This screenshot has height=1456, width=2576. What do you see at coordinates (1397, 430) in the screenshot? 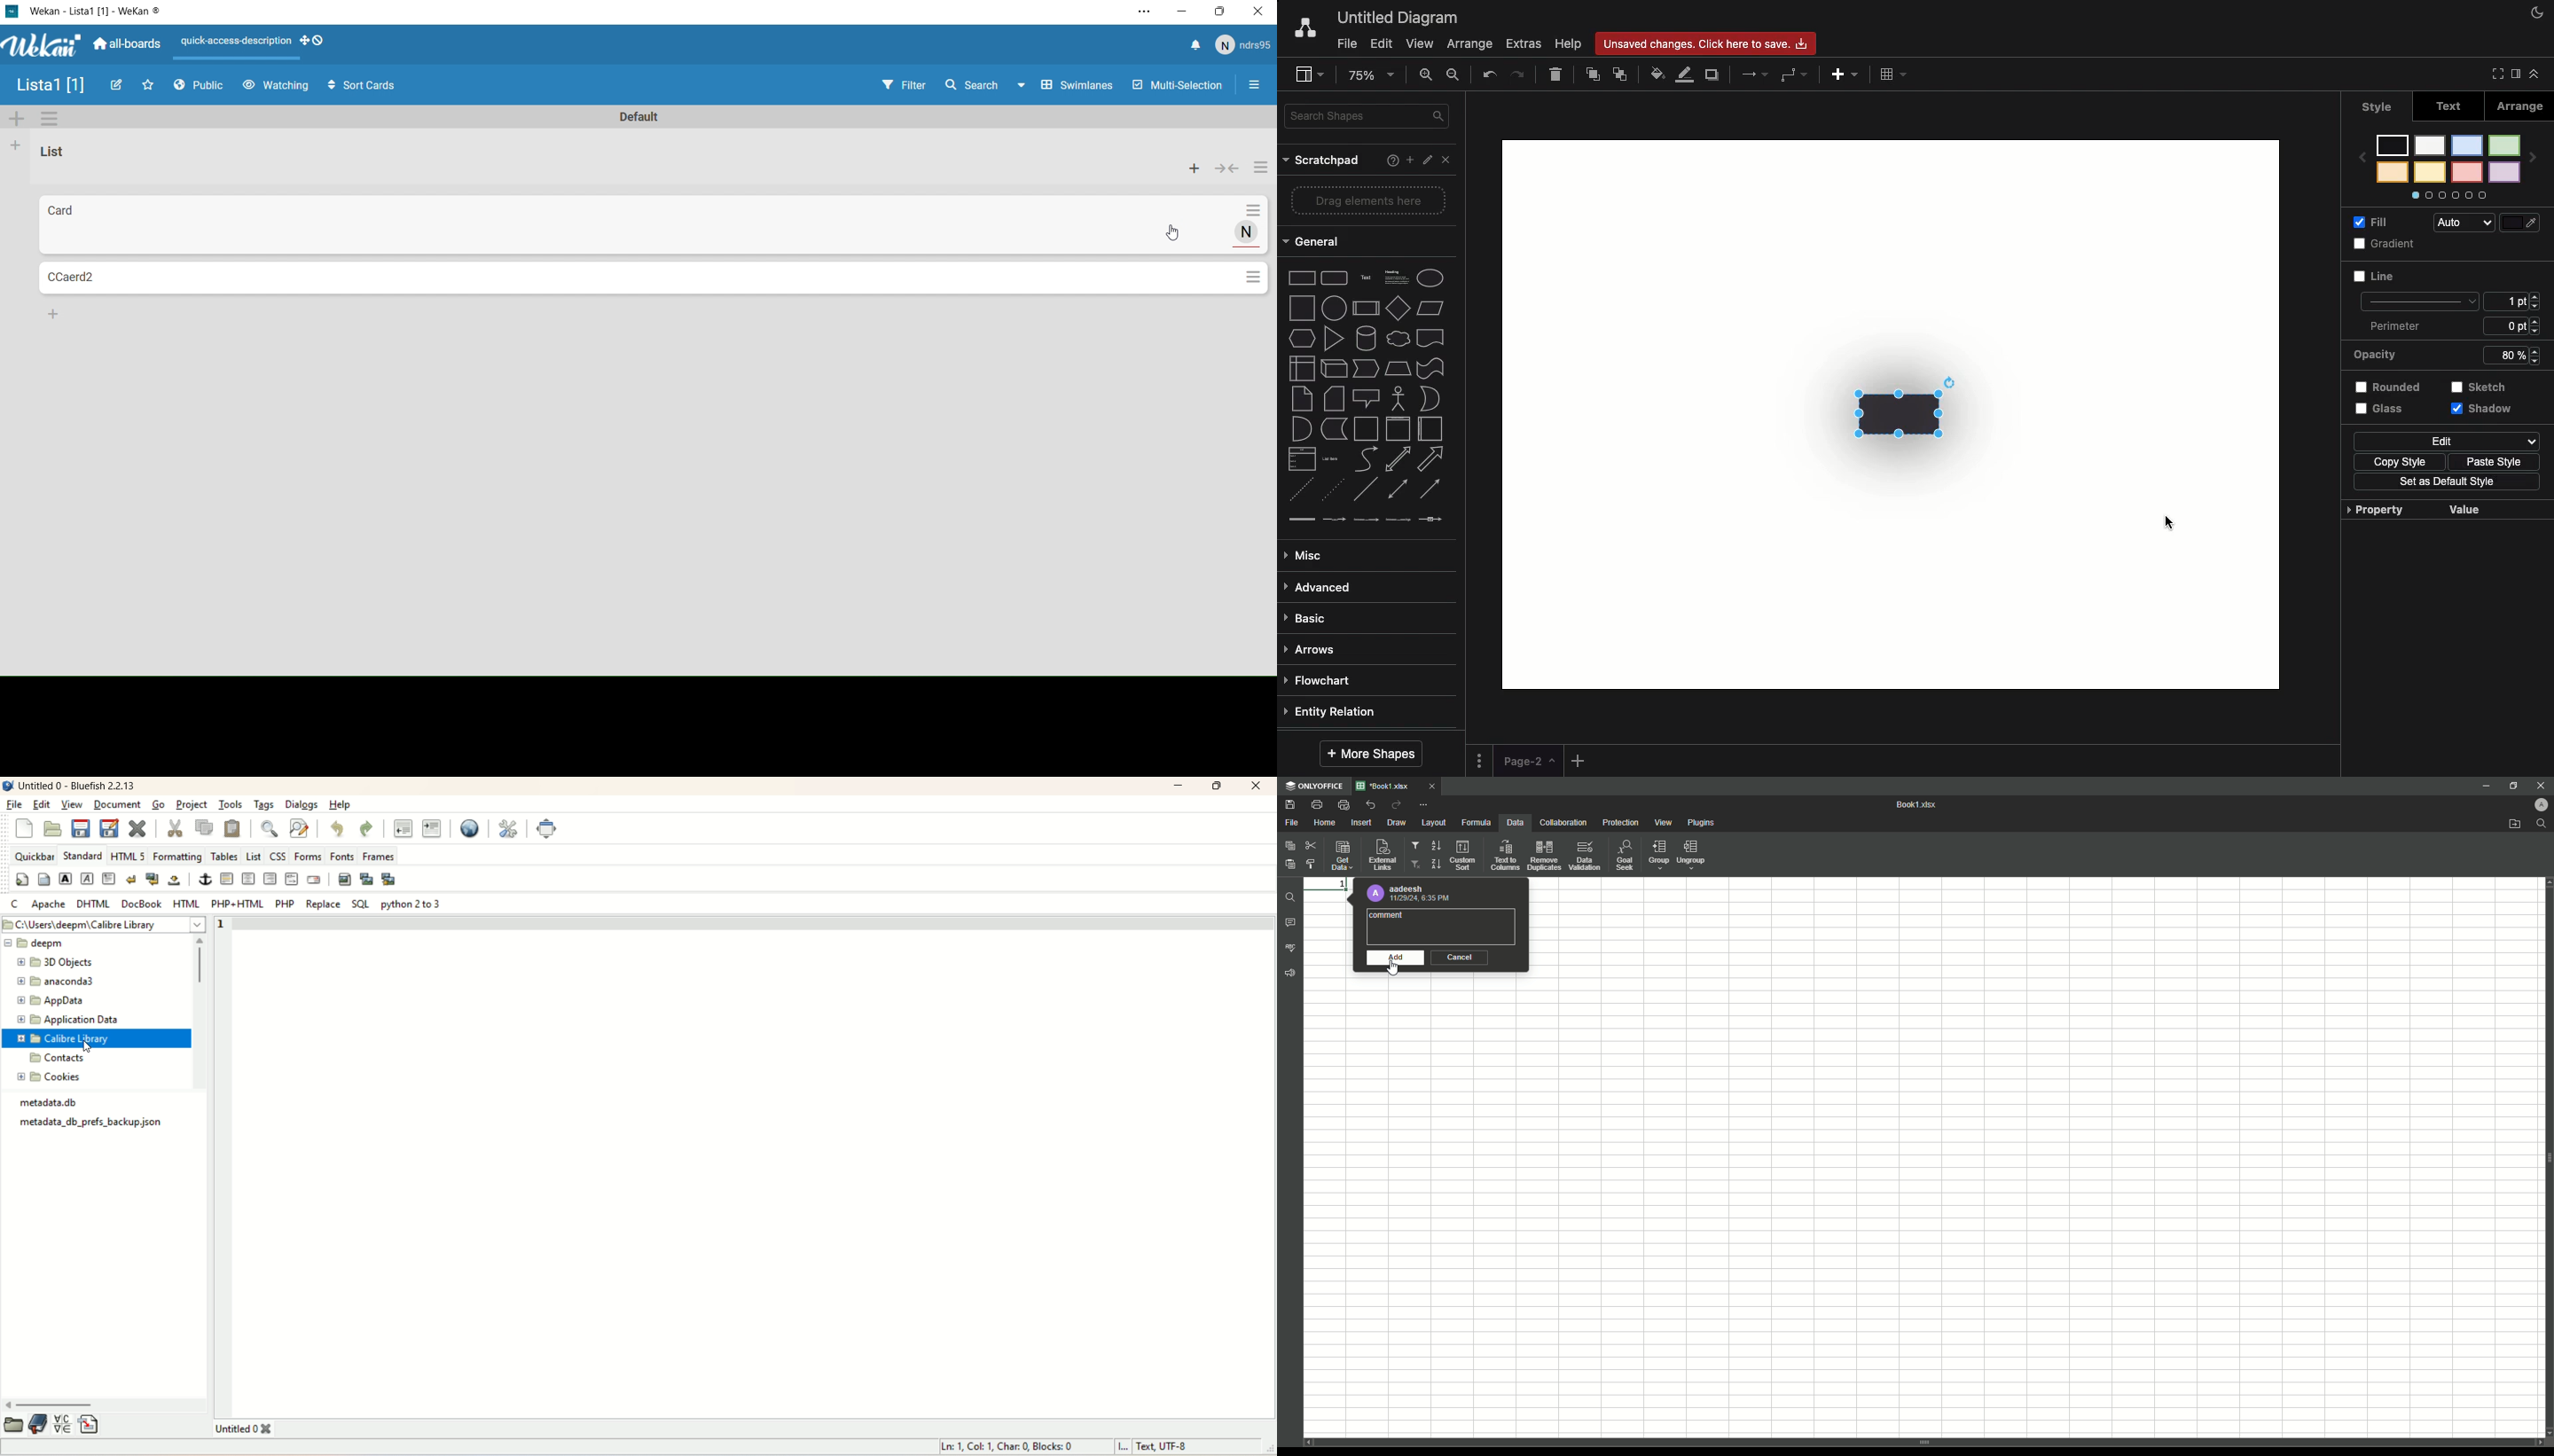
I see `vertical container` at bounding box center [1397, 430].